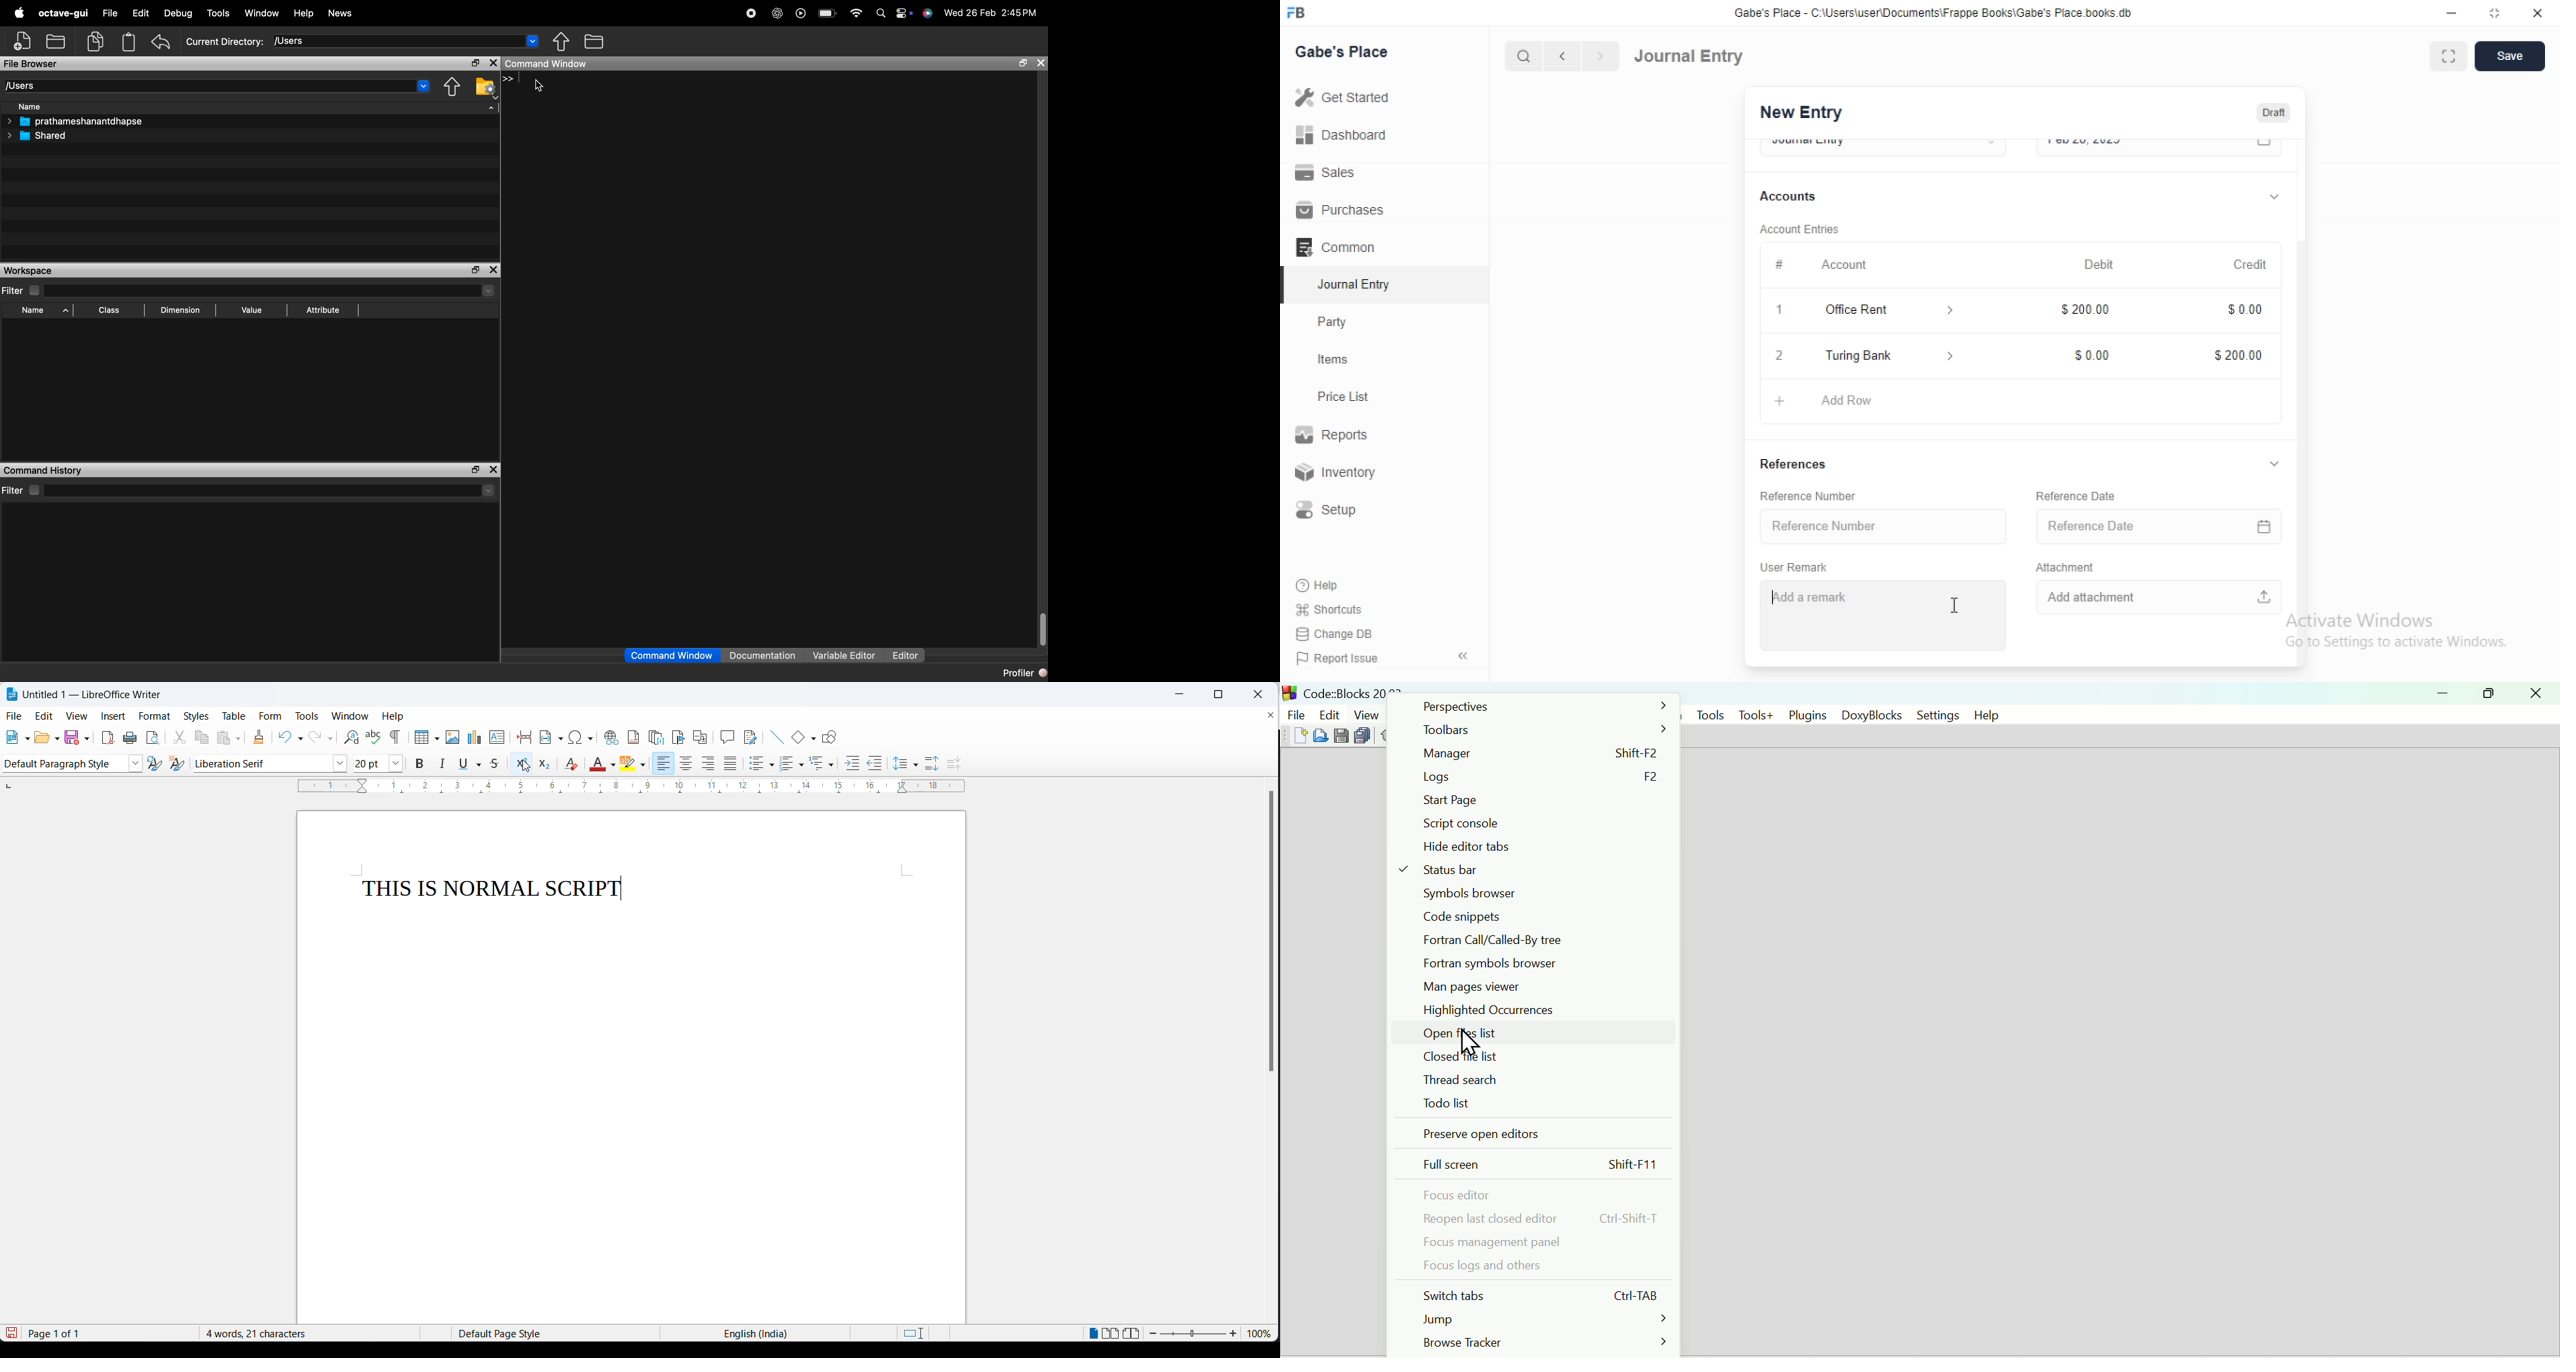 Image resolution: width=2576 pixels, height=1372 pixels. What do you see at coordinates (56, 737) in the screenshot?
I see `open options` at bounding box center [56, 737].